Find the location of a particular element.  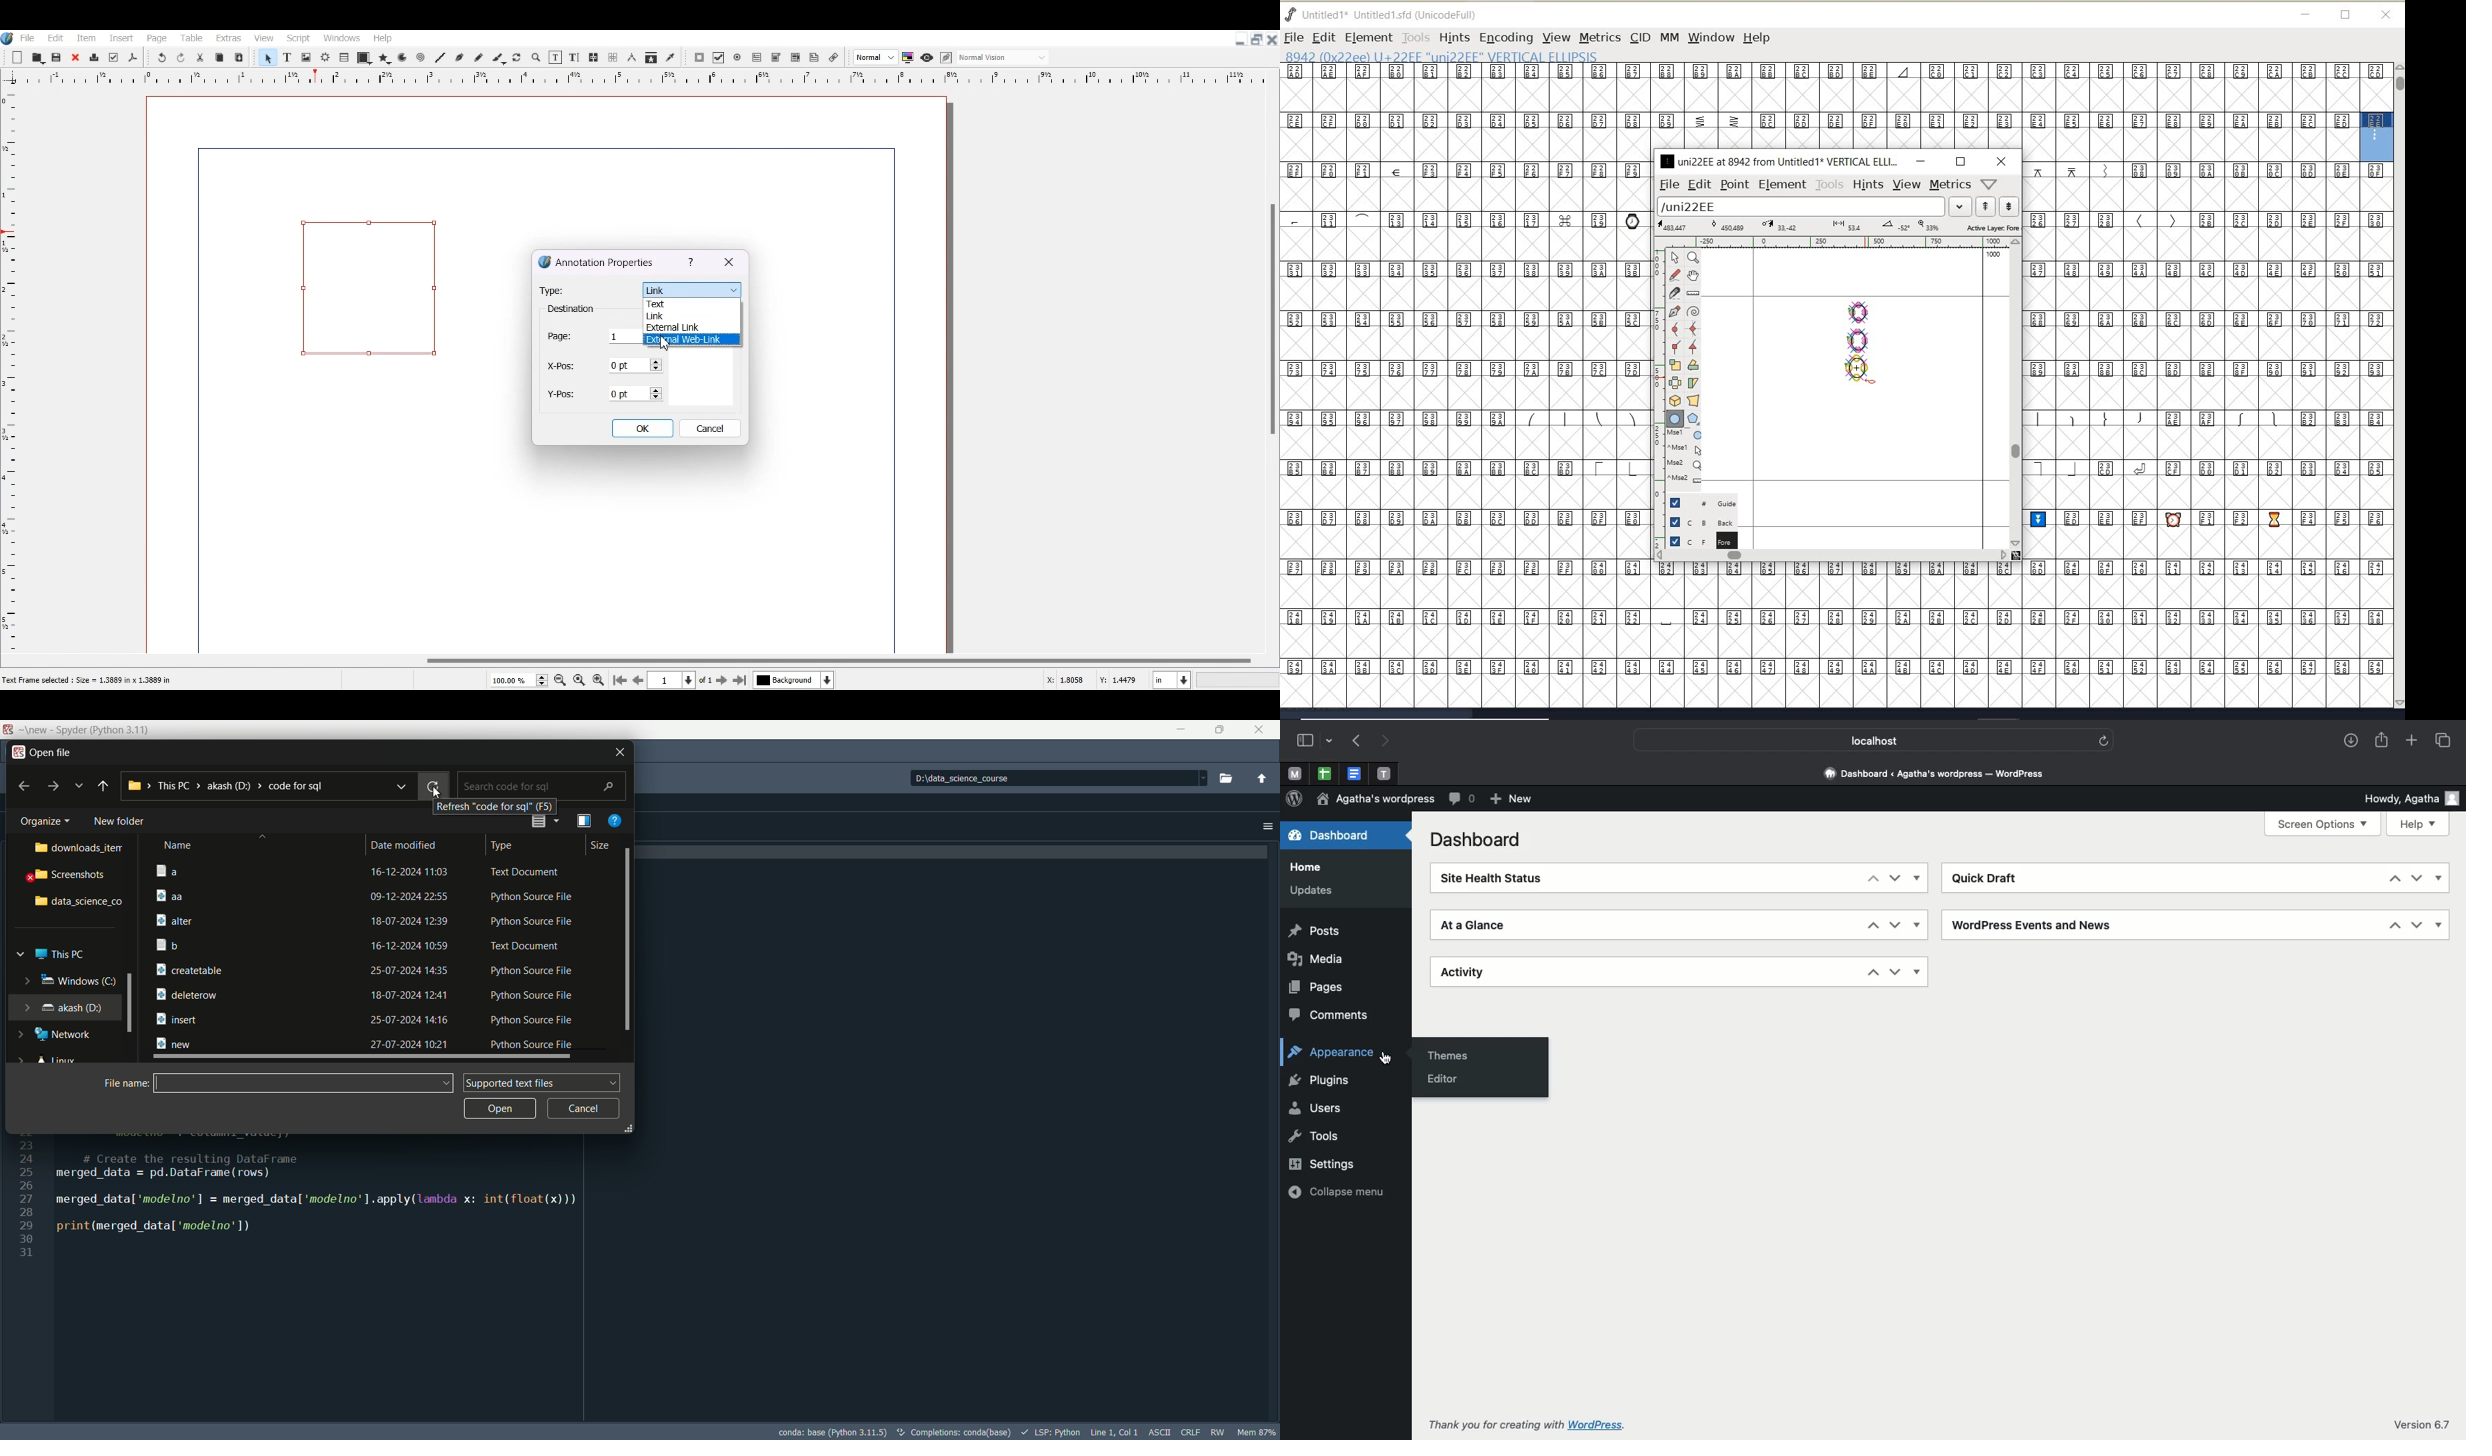

Settings is located at coordinates (1320, 1164).